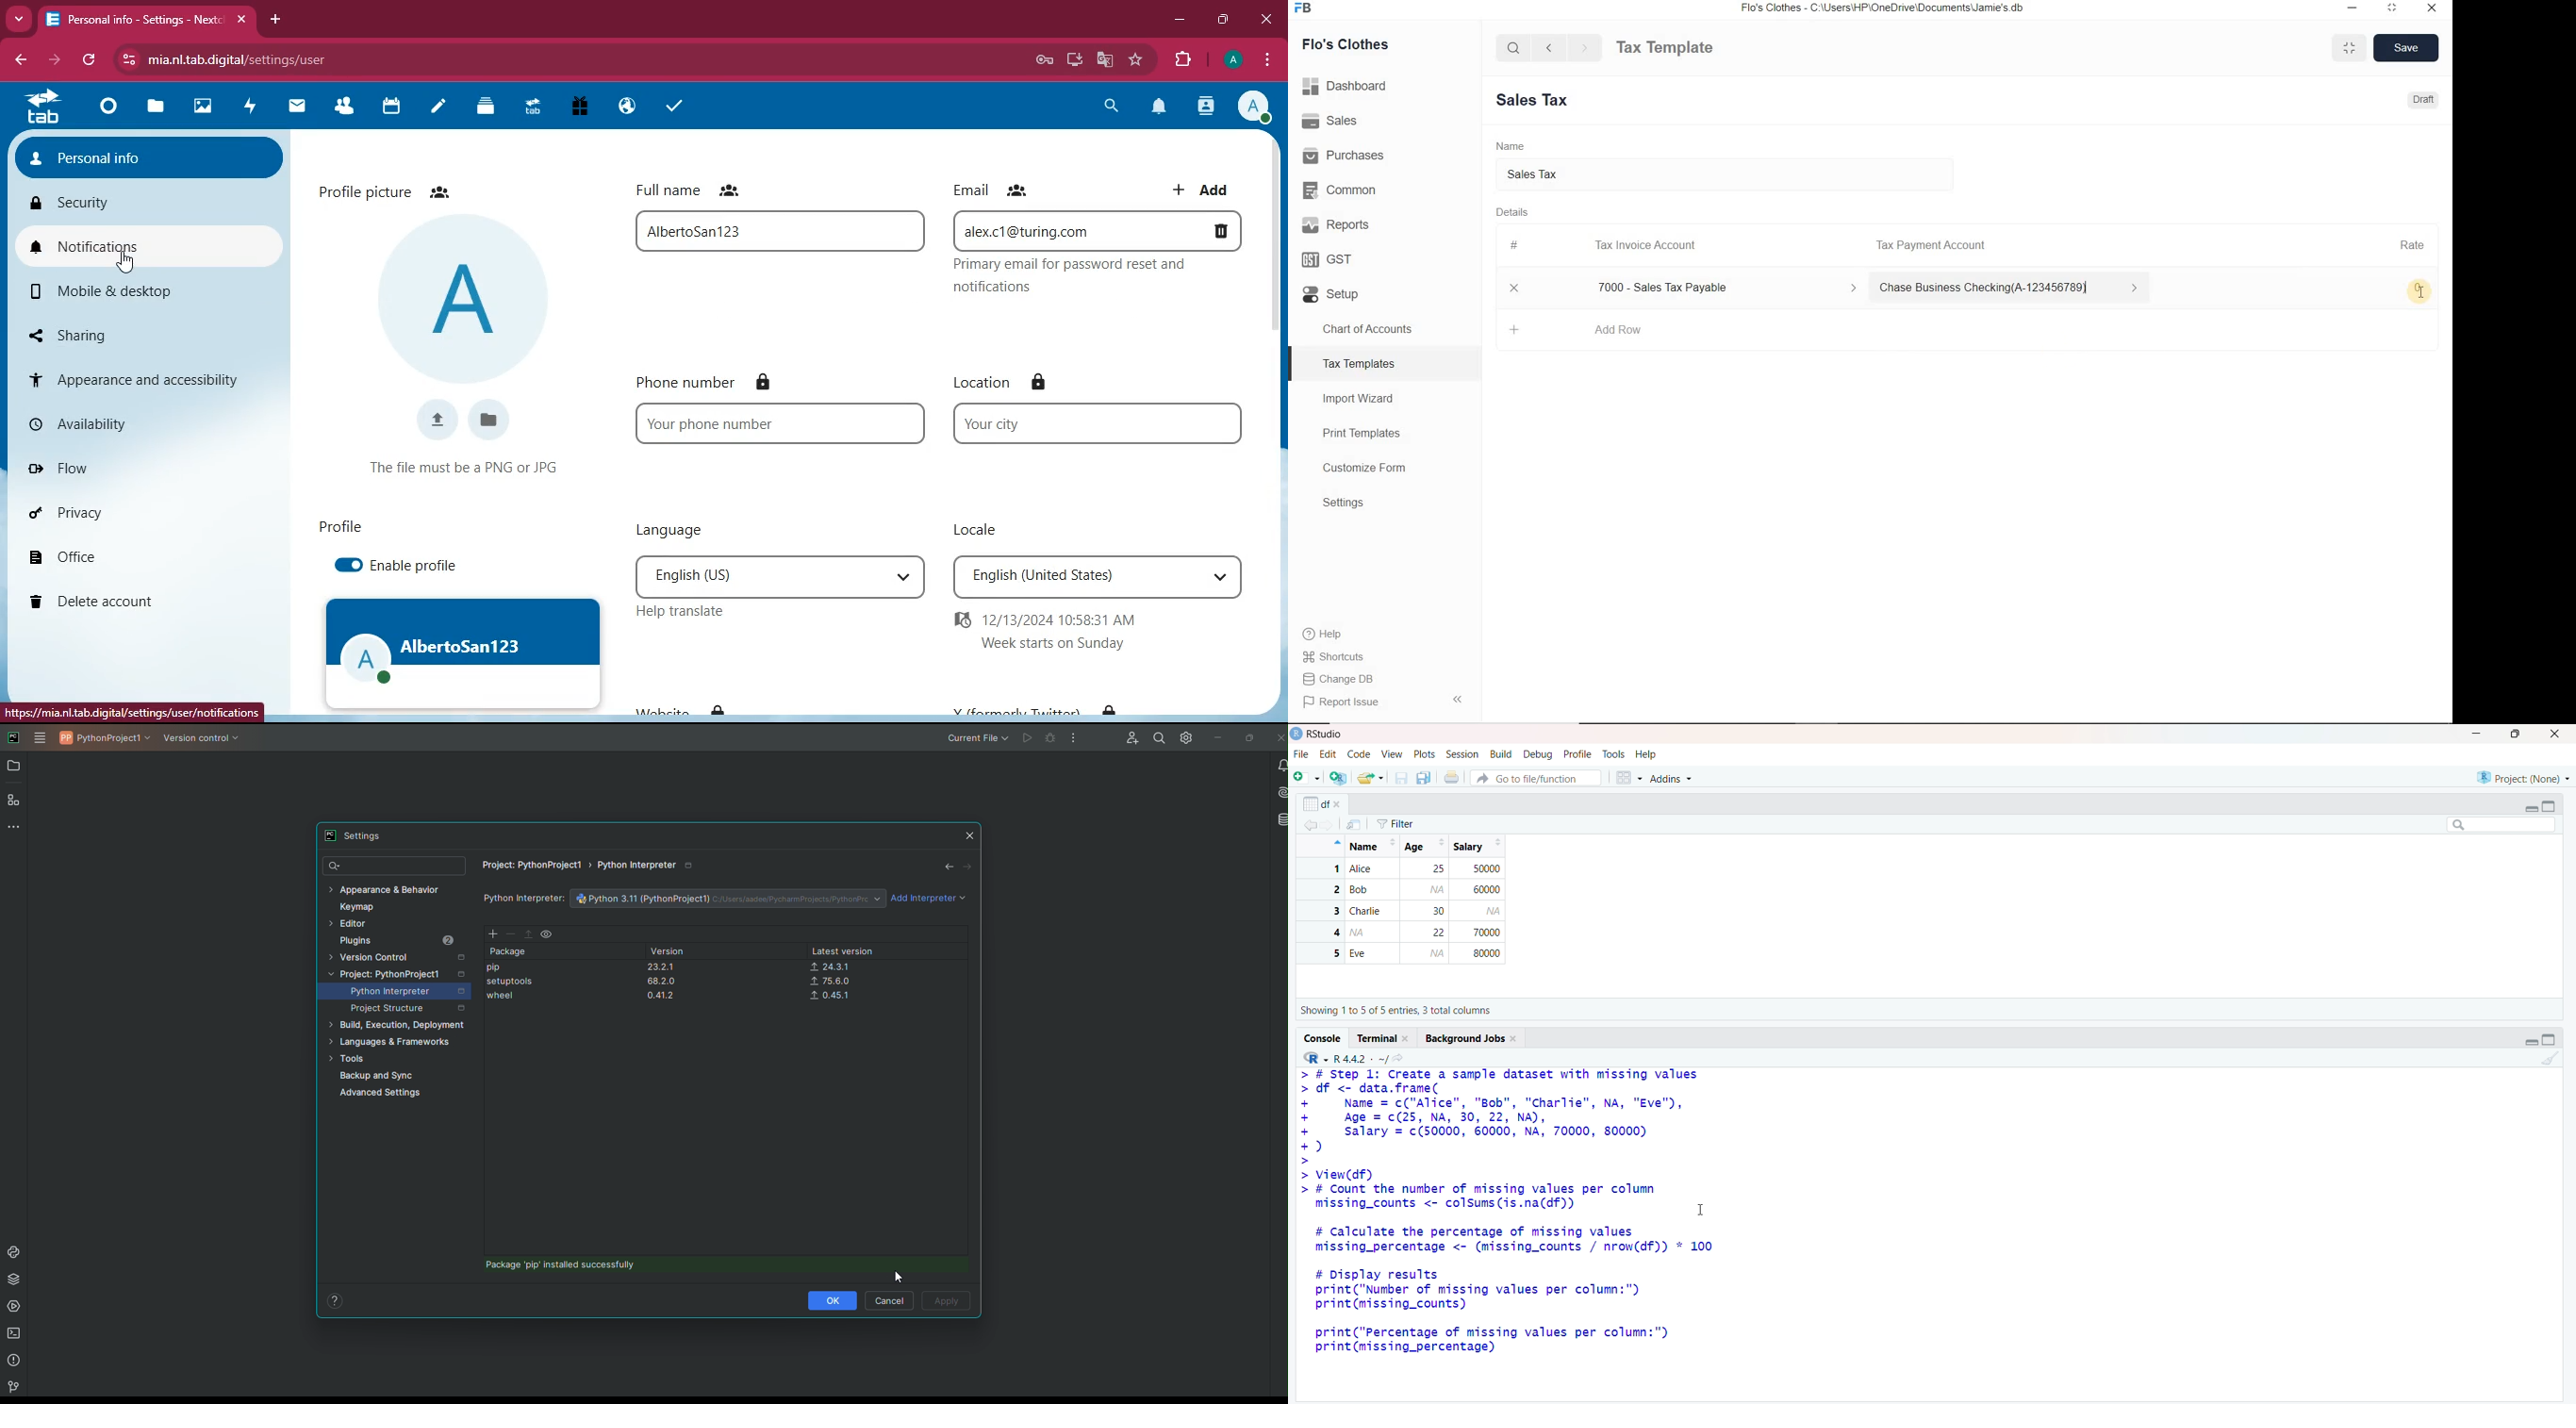 The image size is (2576, 1428). What do you see at coordinates (1135, 60) in the screenshot?
I see `favorite` at bounding box center [1135, 60].